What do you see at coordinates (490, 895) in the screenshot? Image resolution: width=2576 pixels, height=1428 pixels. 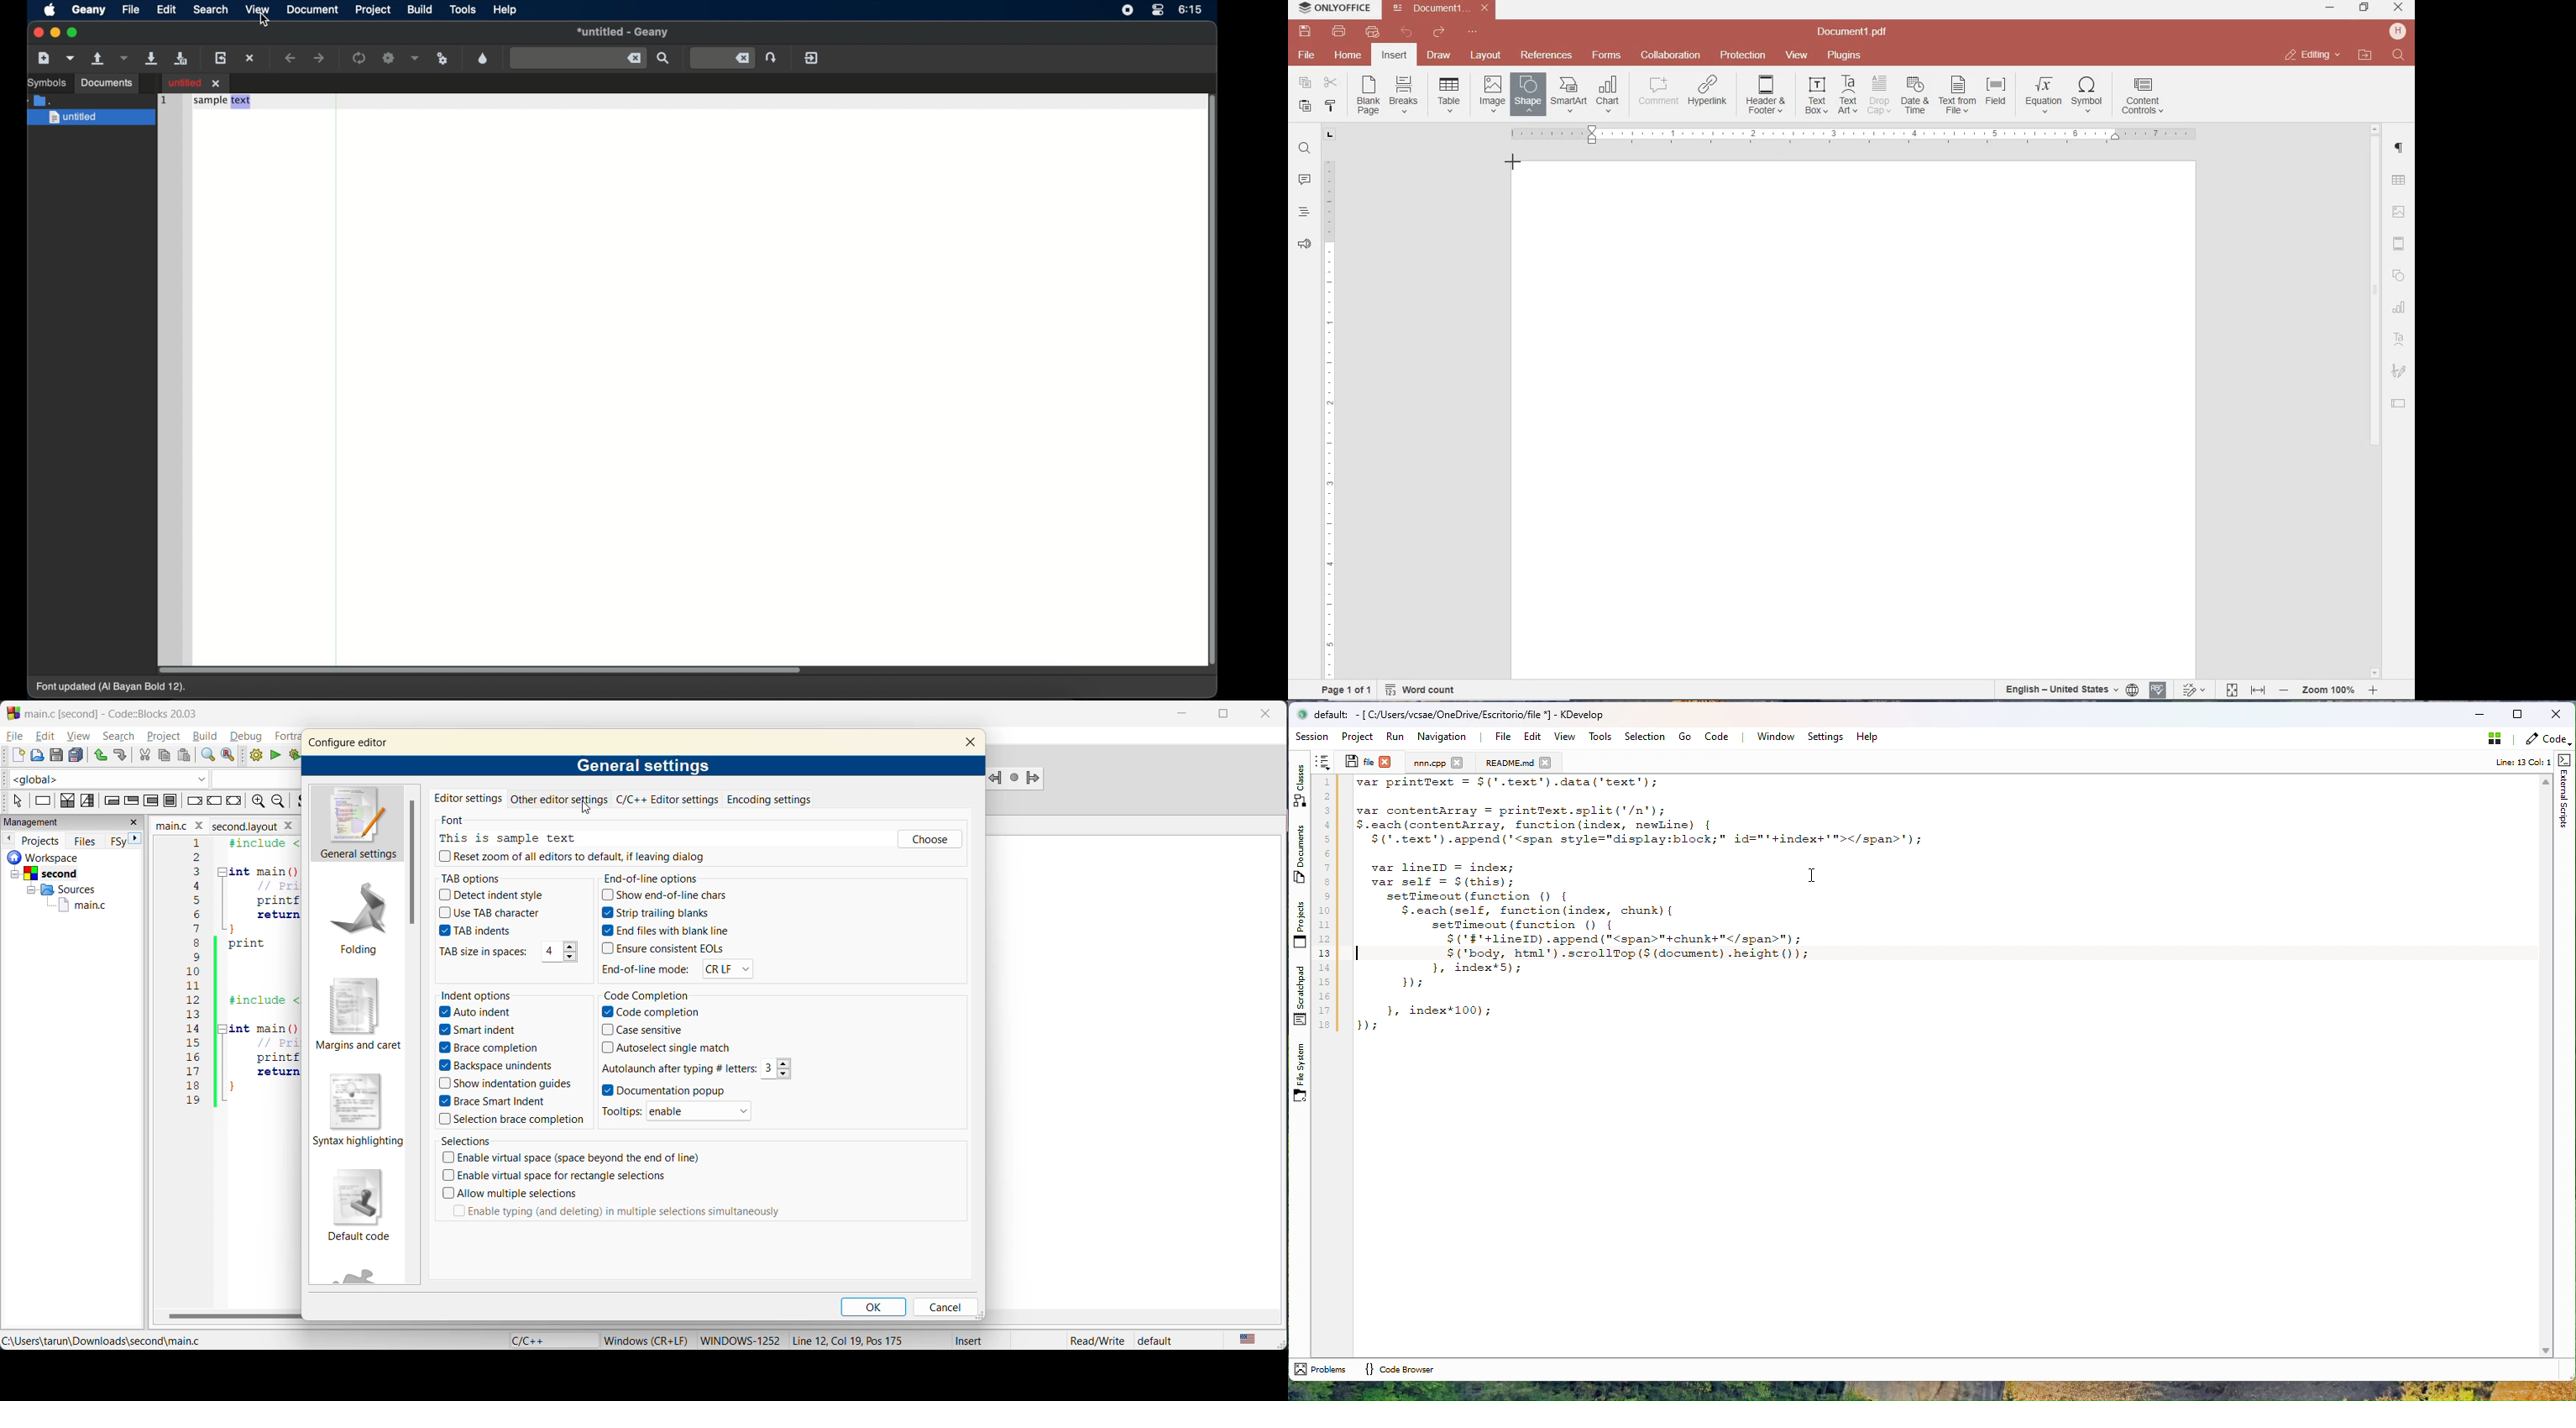 I see `Detect indent style` at bounding box center [490, 895].